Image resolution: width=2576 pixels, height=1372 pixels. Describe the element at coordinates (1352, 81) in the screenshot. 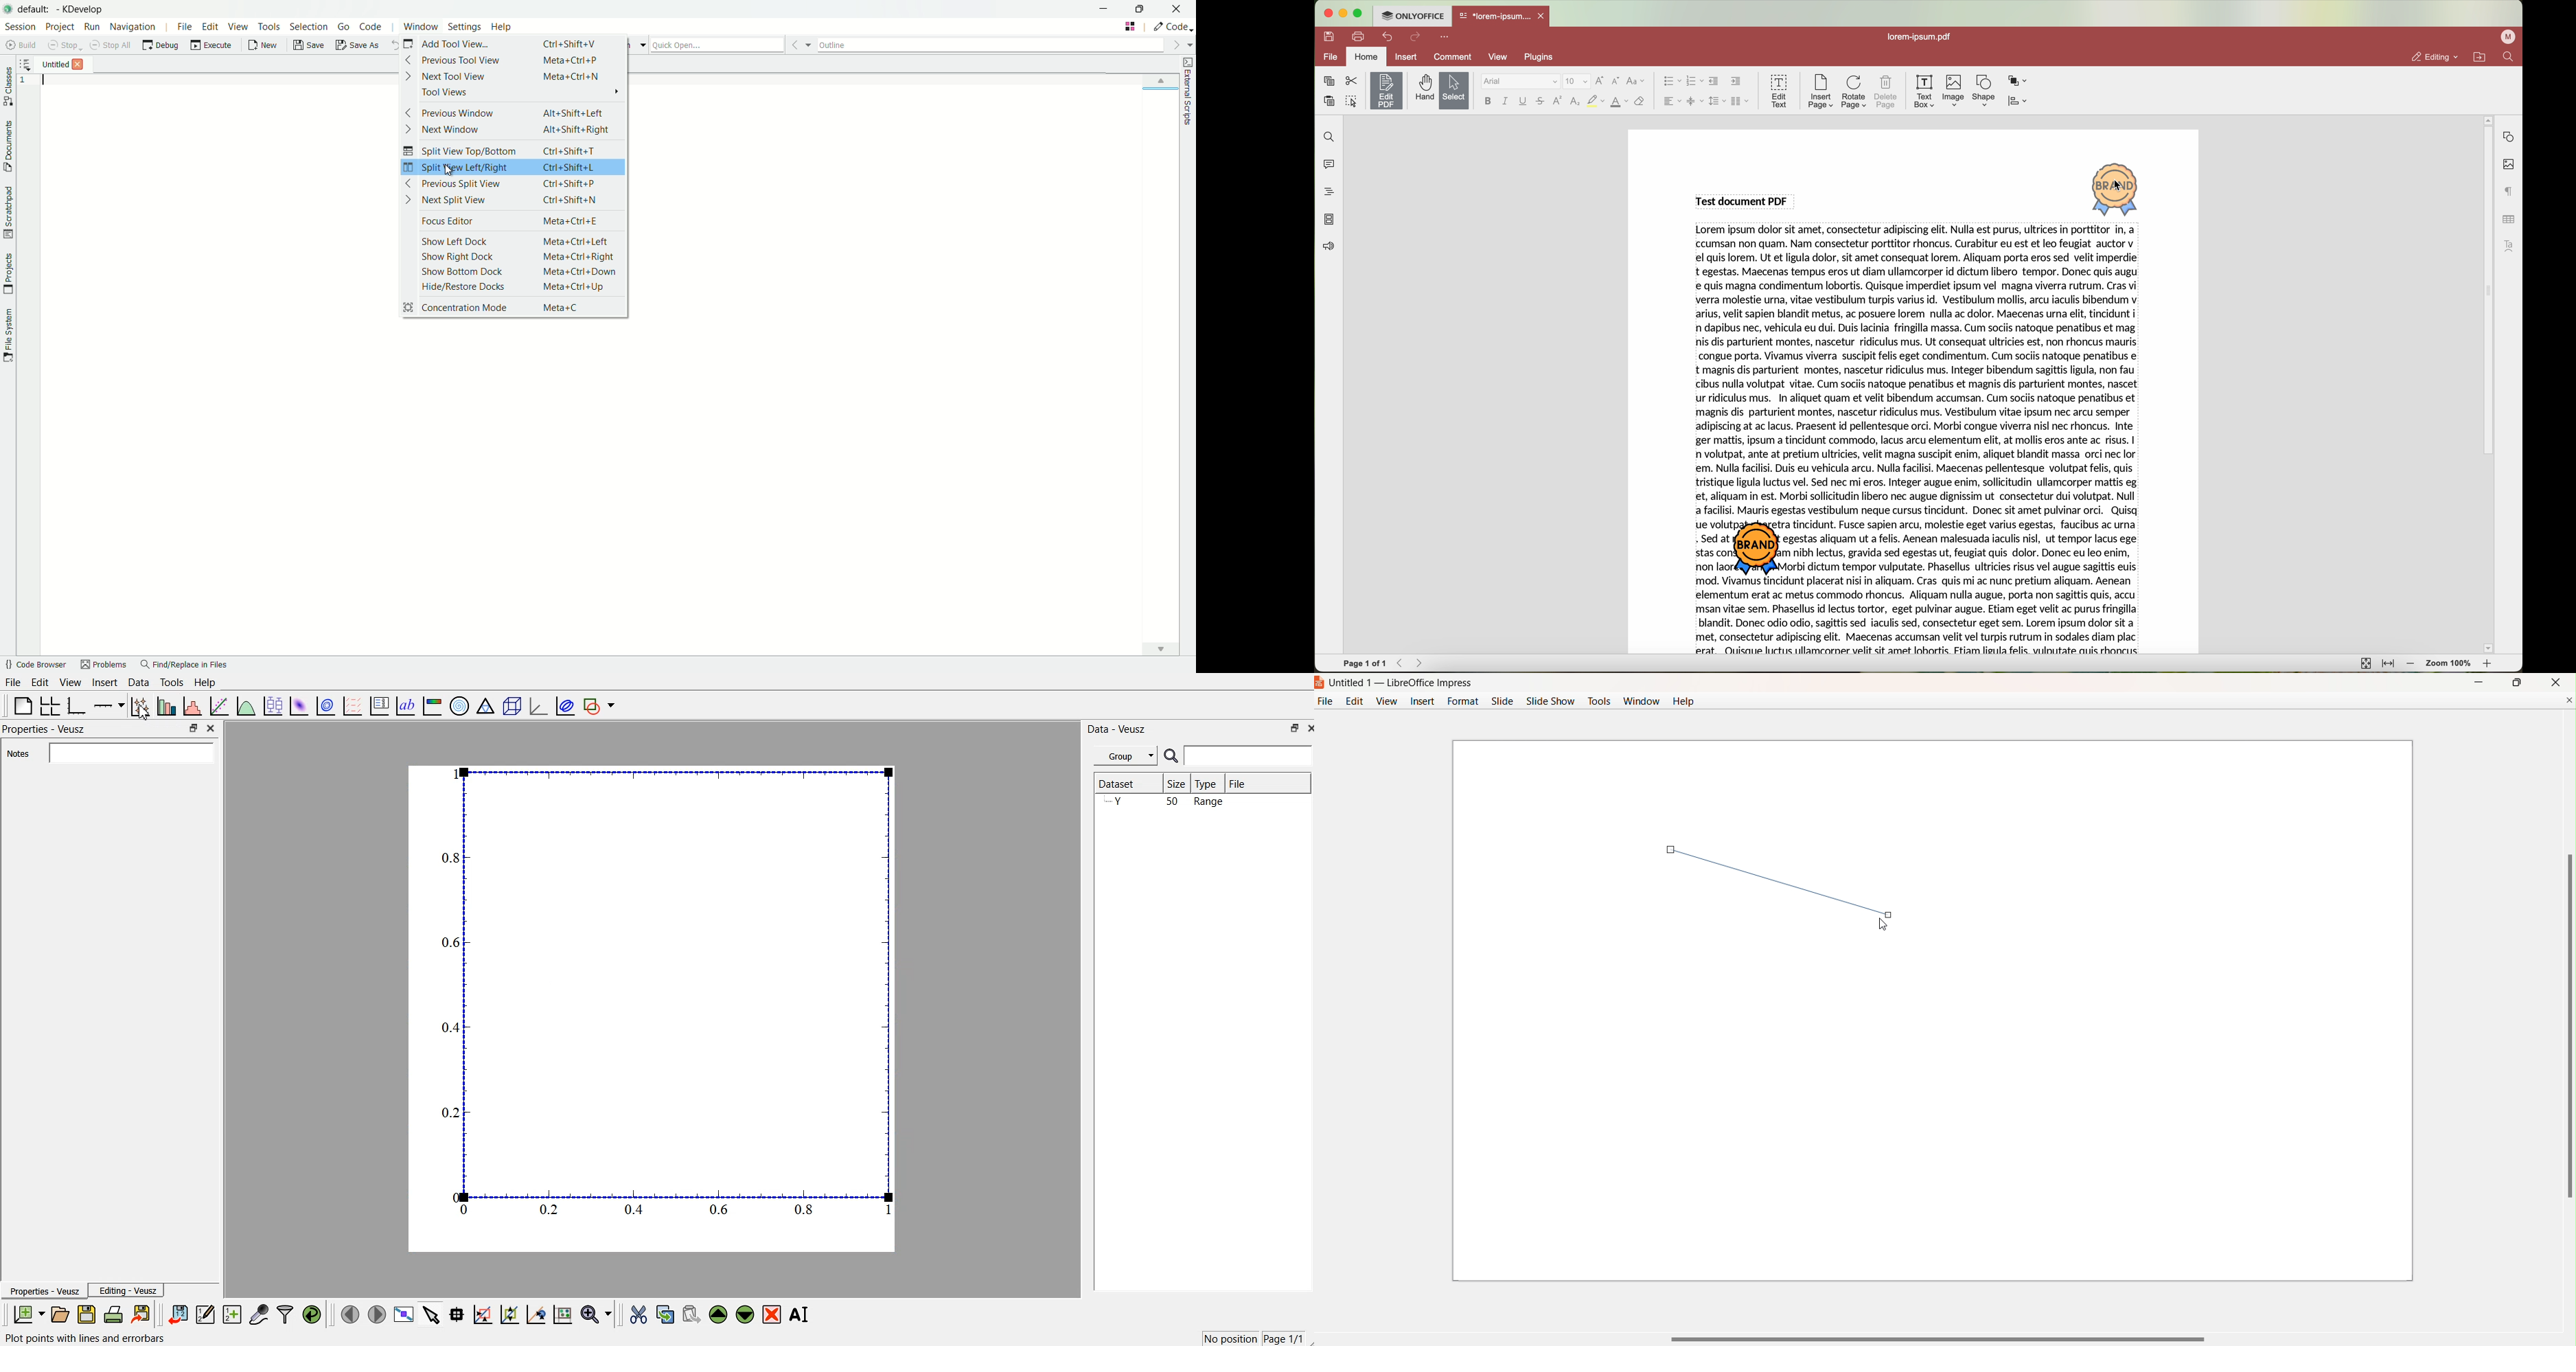

I see `cut` at that location.